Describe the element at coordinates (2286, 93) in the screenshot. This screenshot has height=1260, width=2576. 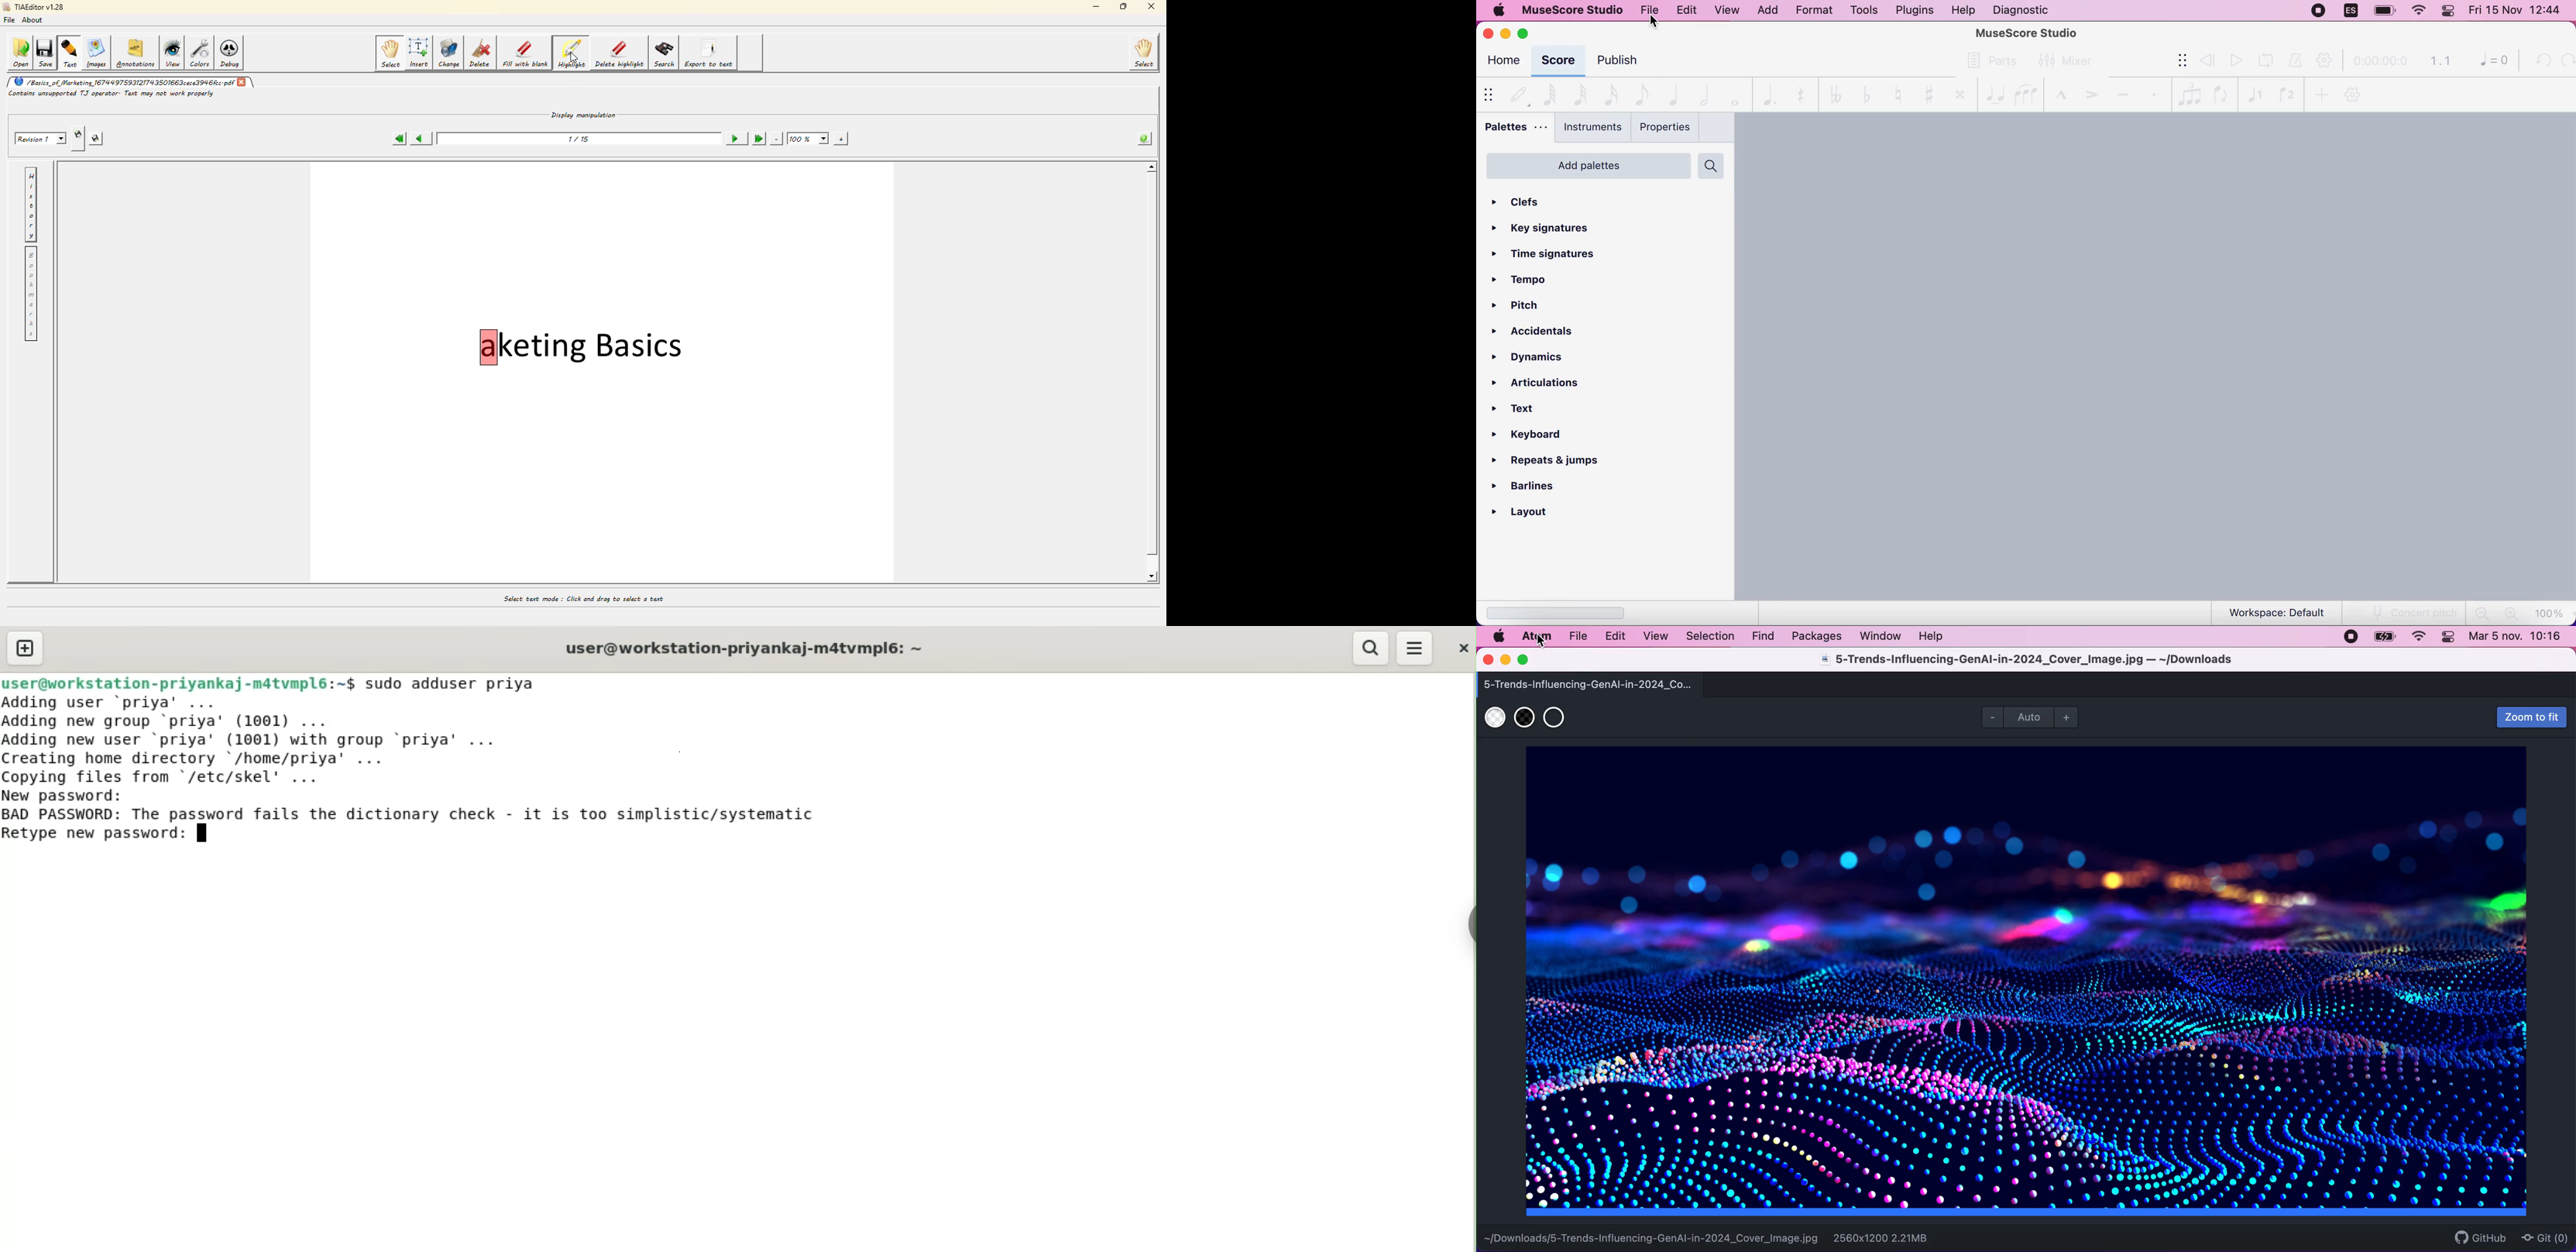
I see `voice2` at that location.